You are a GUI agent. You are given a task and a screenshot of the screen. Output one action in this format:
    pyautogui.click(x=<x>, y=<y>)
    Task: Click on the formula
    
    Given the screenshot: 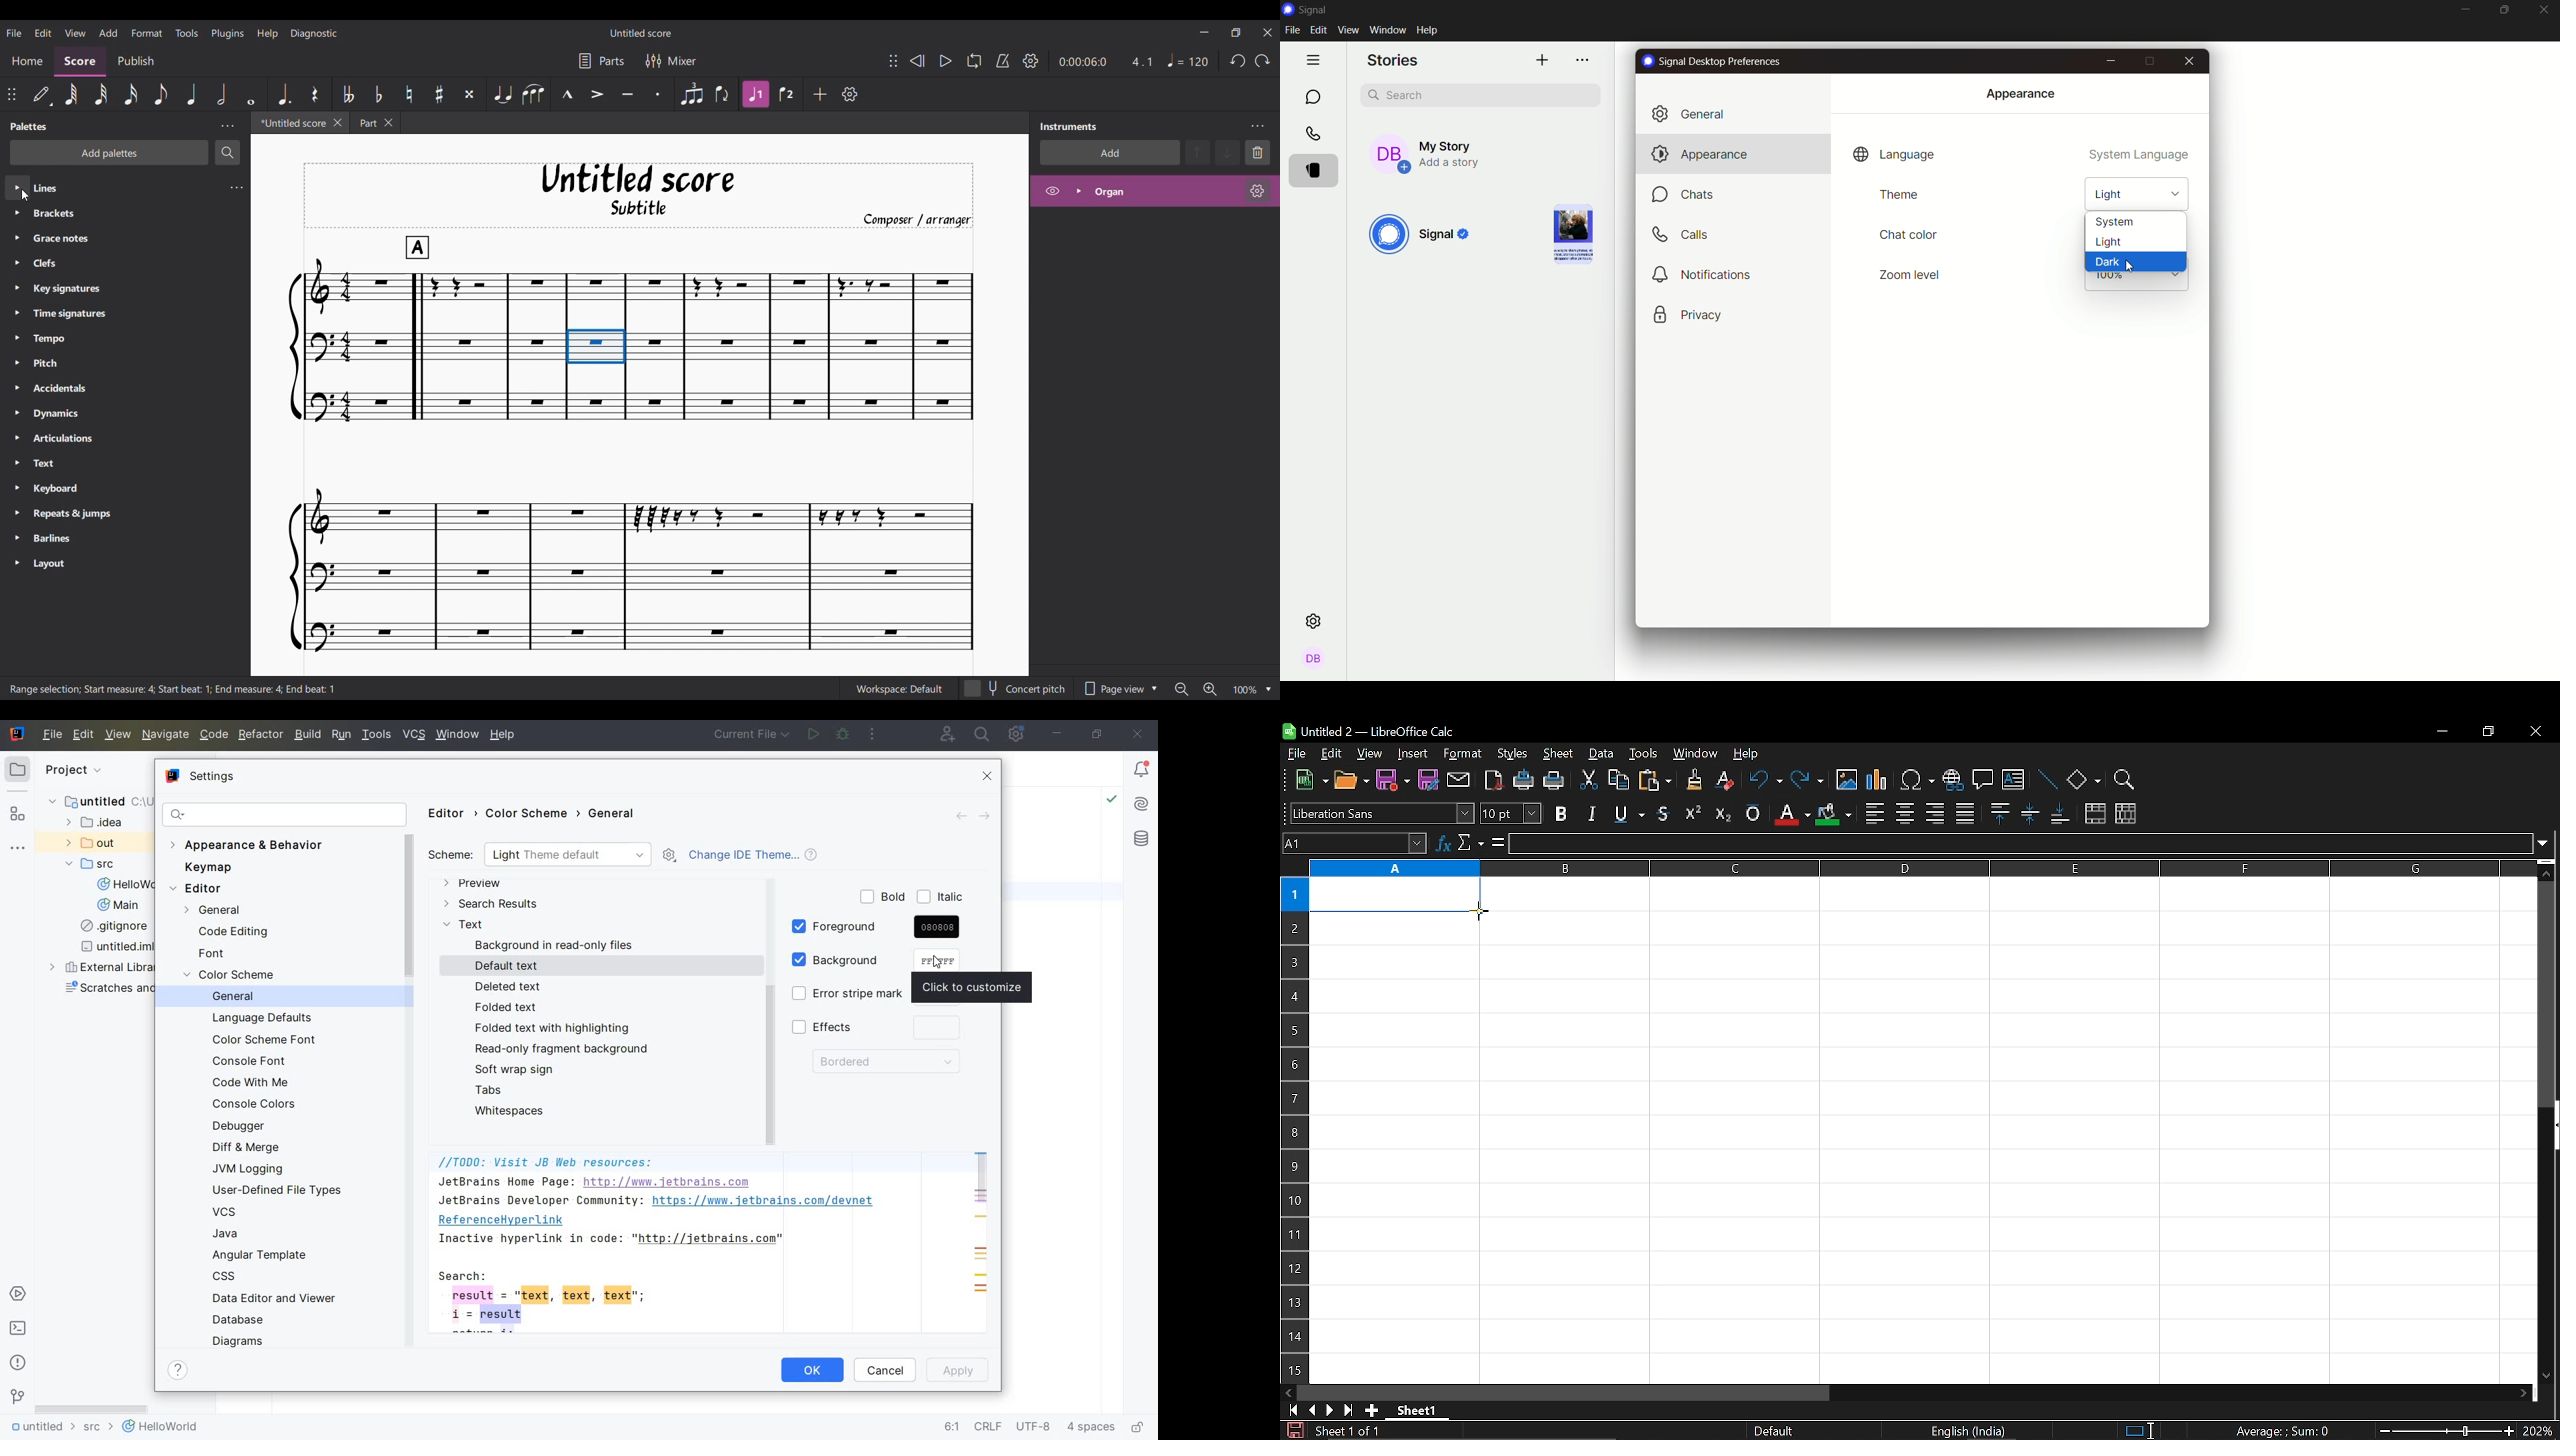 What is the action you would take?
    pyautogui.click(x=1496, y=843)
    